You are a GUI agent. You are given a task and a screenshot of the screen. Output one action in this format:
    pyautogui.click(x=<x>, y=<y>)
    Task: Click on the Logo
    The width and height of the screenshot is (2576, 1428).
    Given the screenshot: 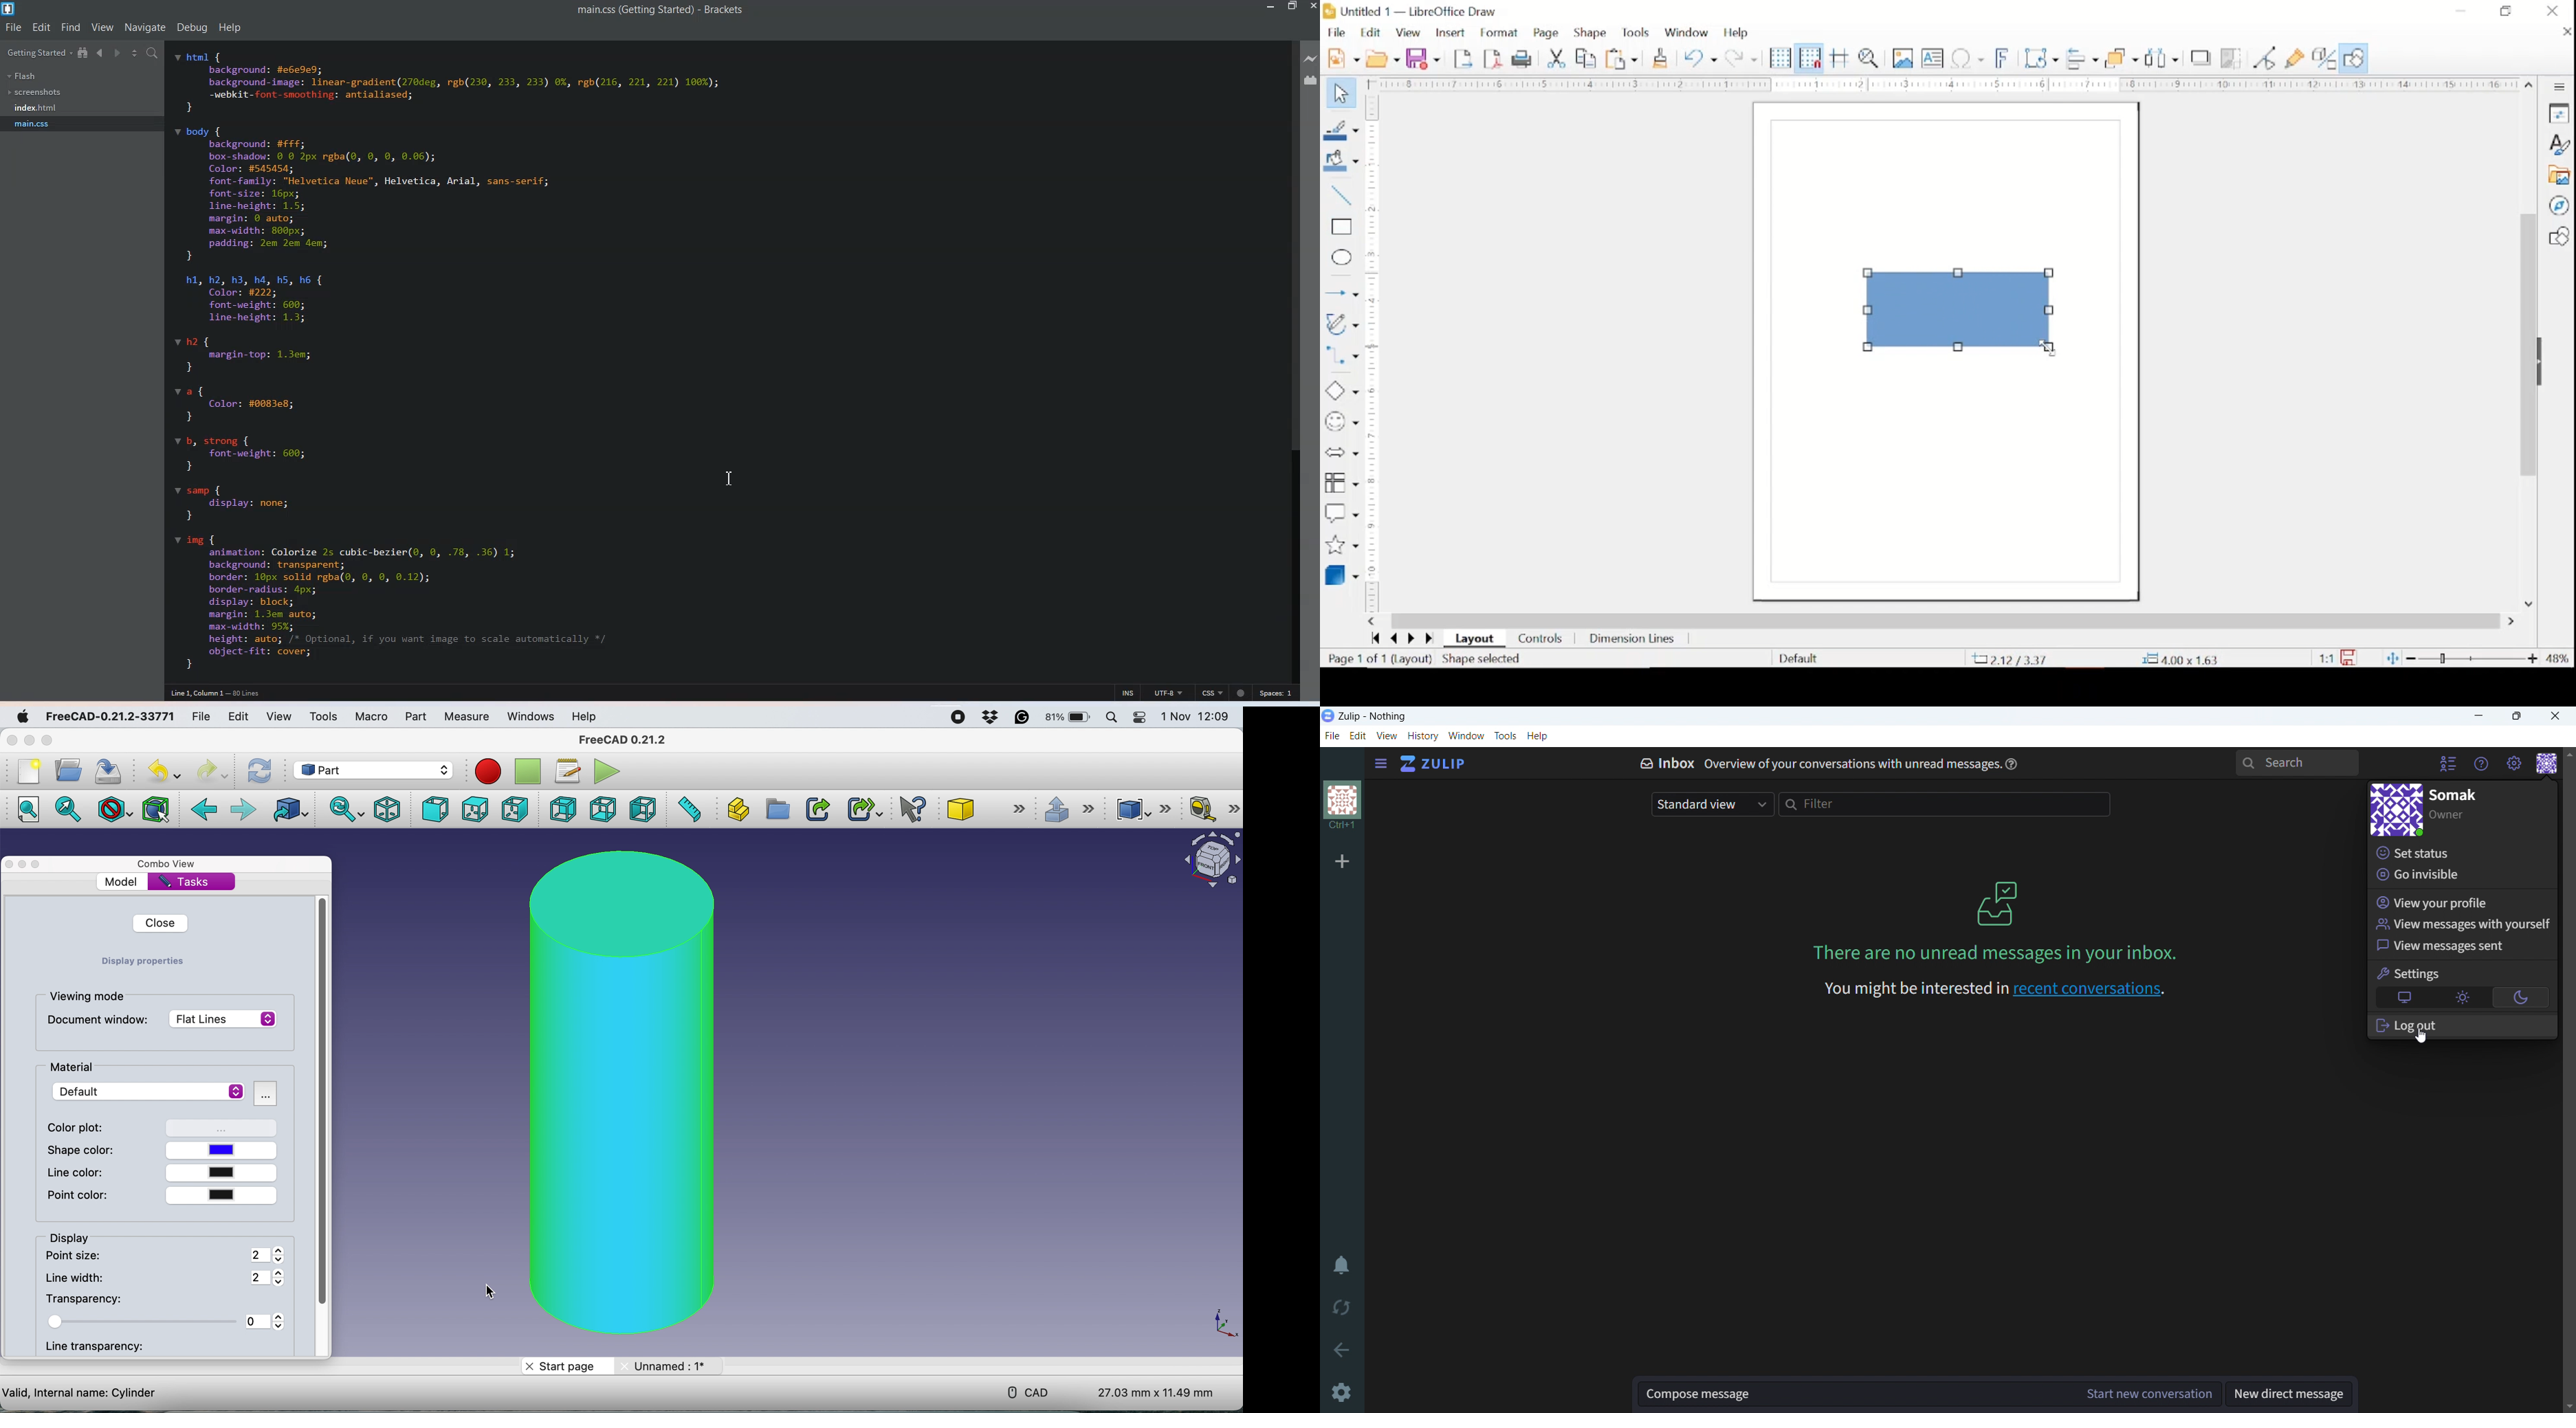 What is the action you would take?
    pyautogui.click(x=10, y=10)
    